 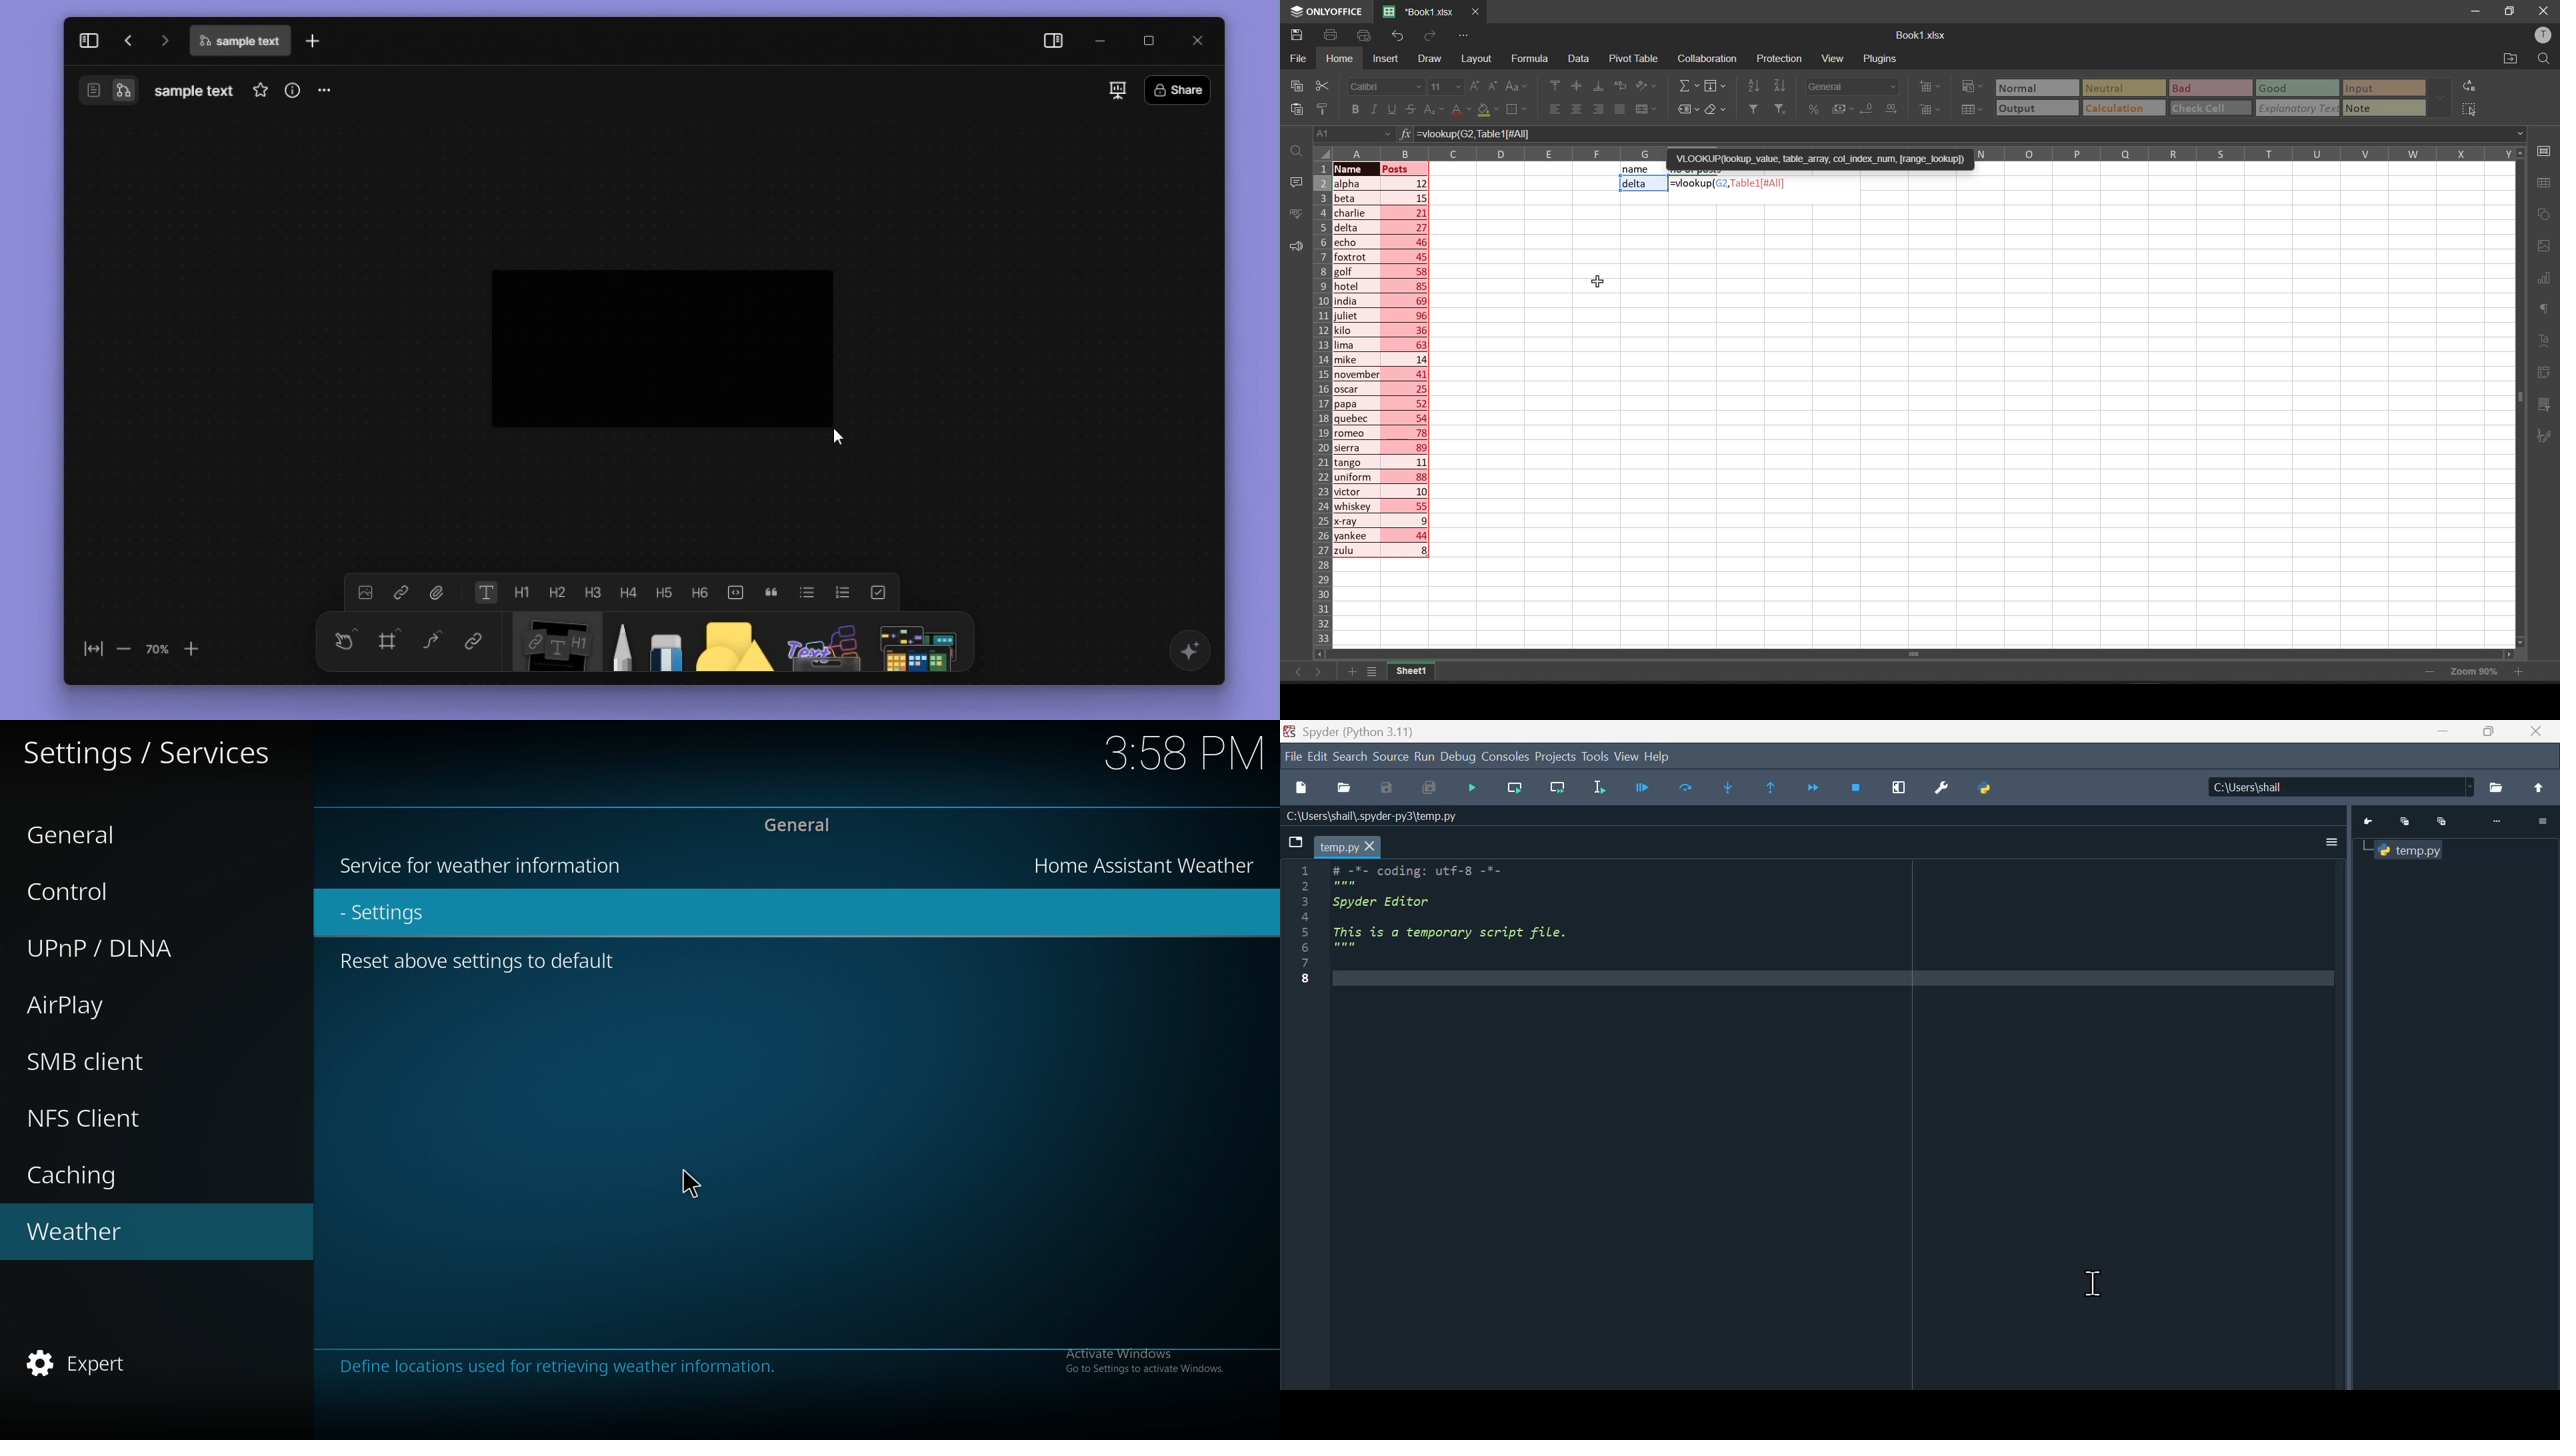 I want to click on info, so click(x=633, y=1366).